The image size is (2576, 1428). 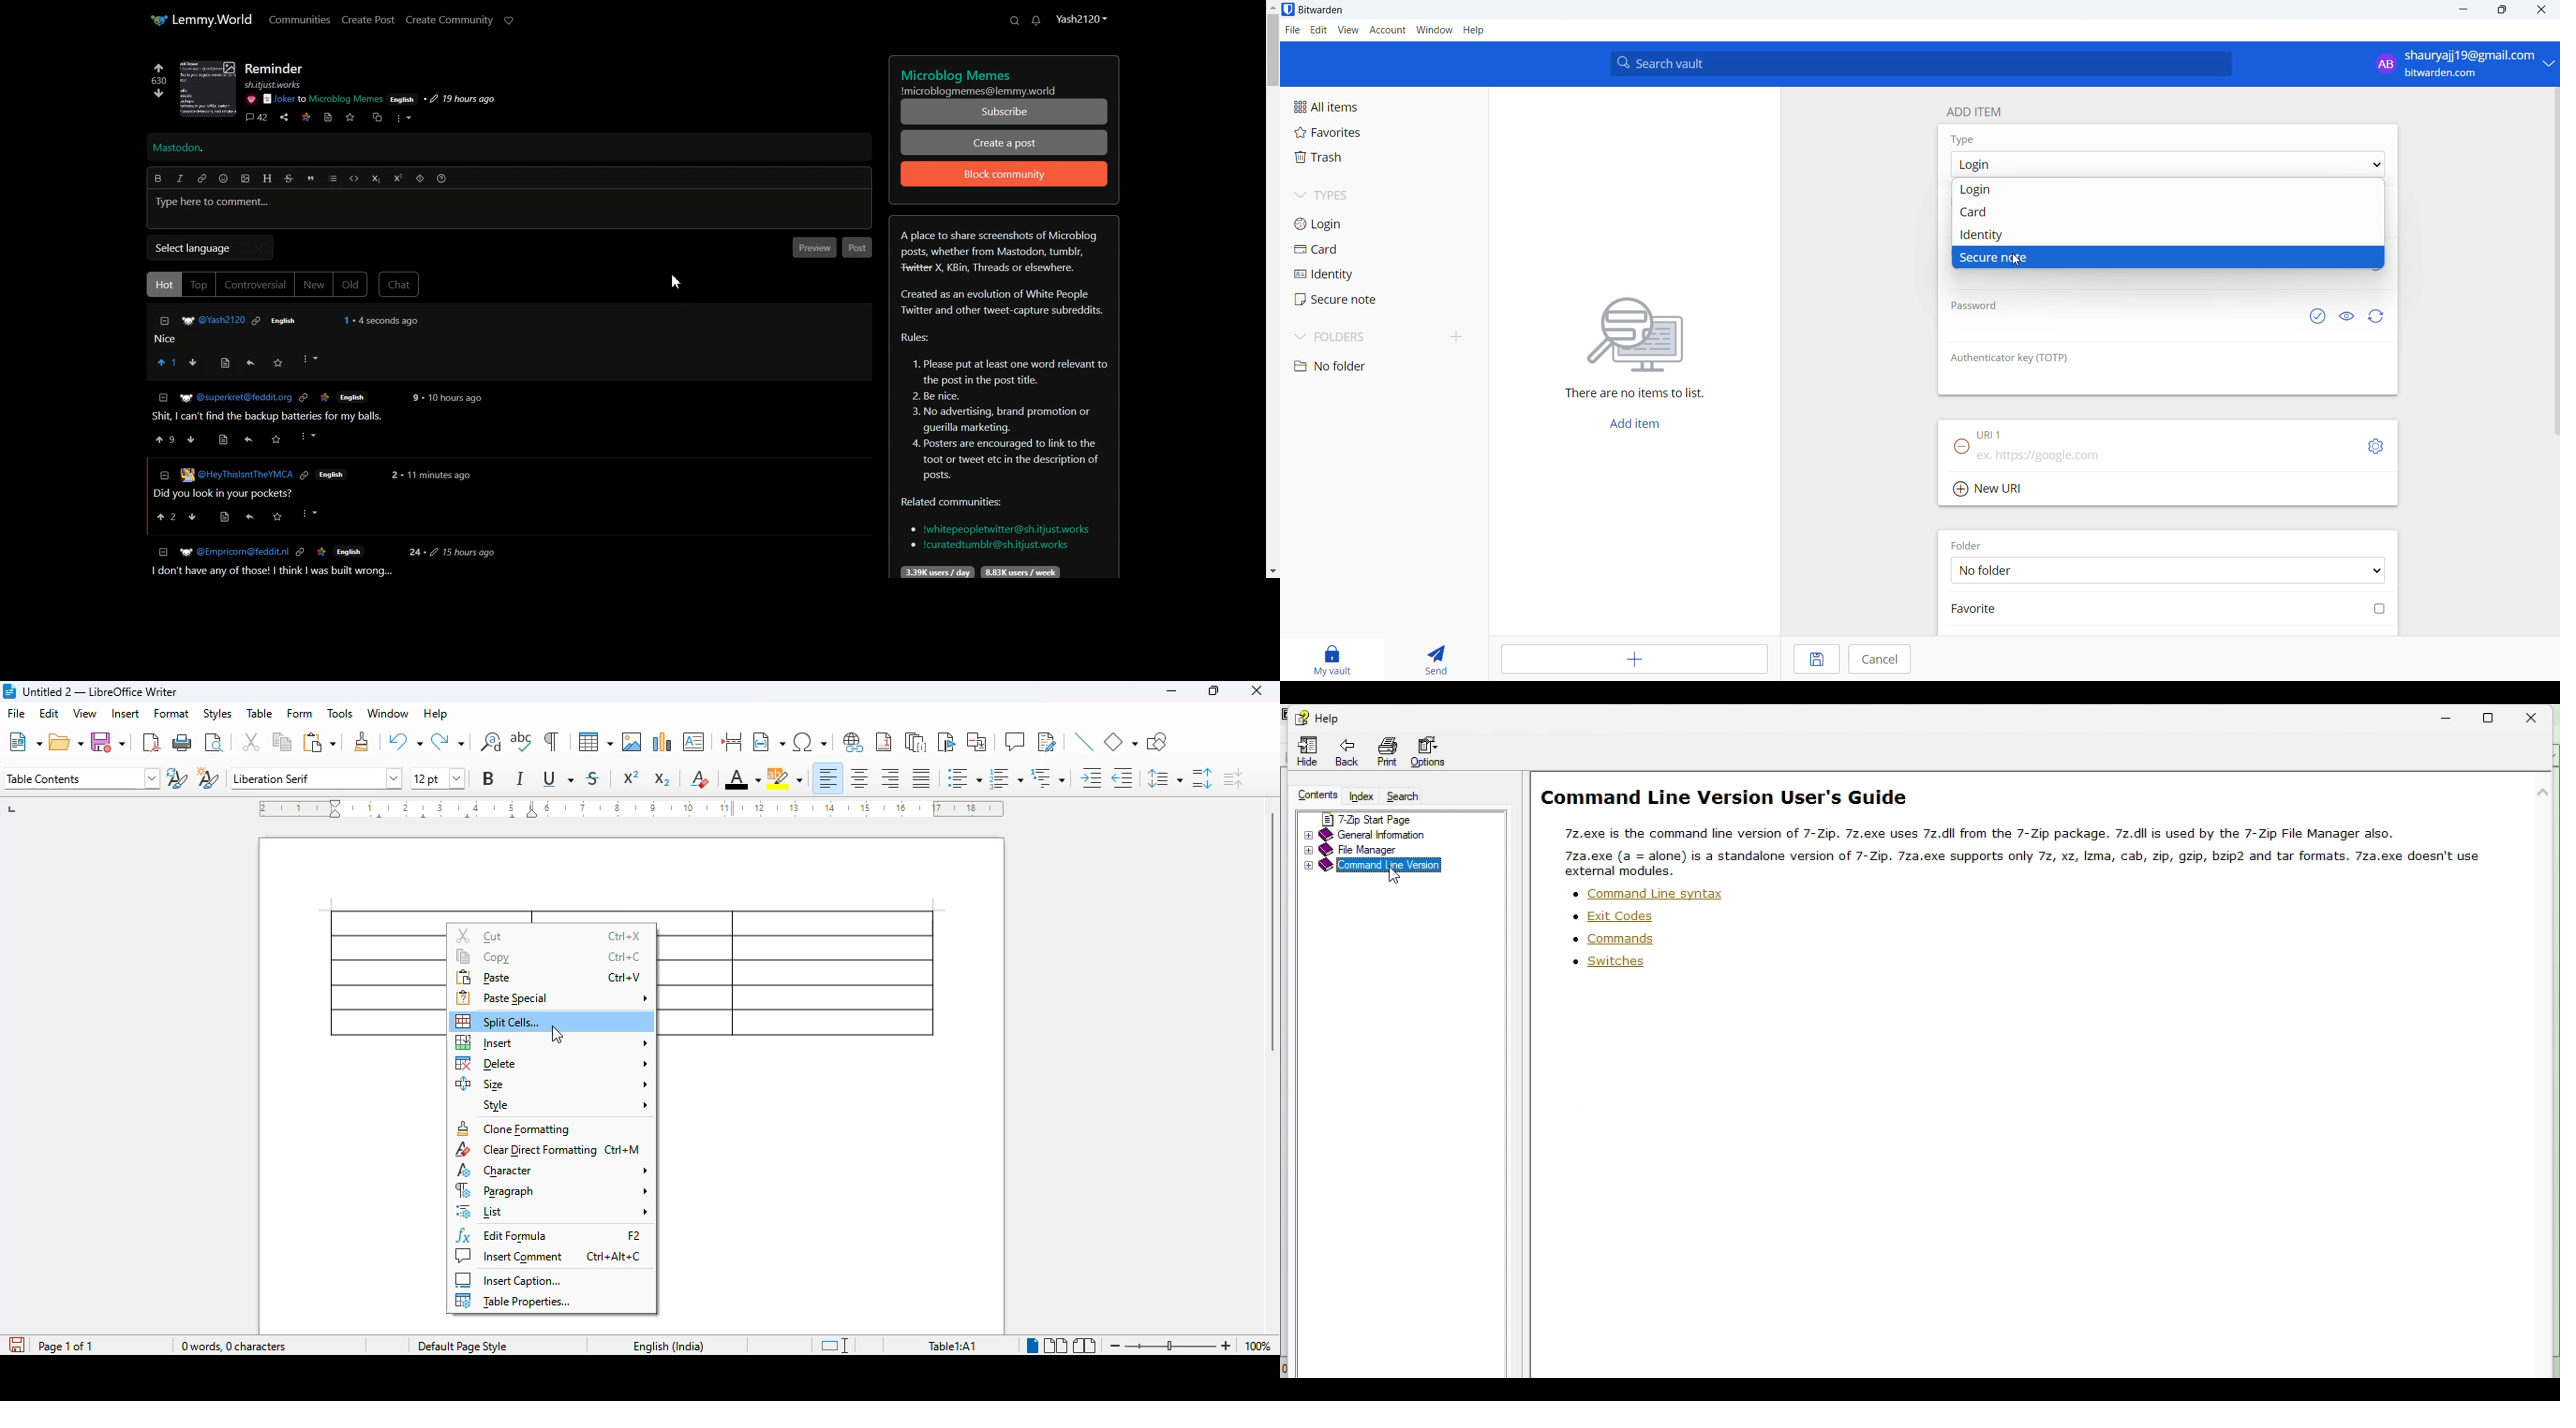 I want to click on tools, so click(x=340, y=713).